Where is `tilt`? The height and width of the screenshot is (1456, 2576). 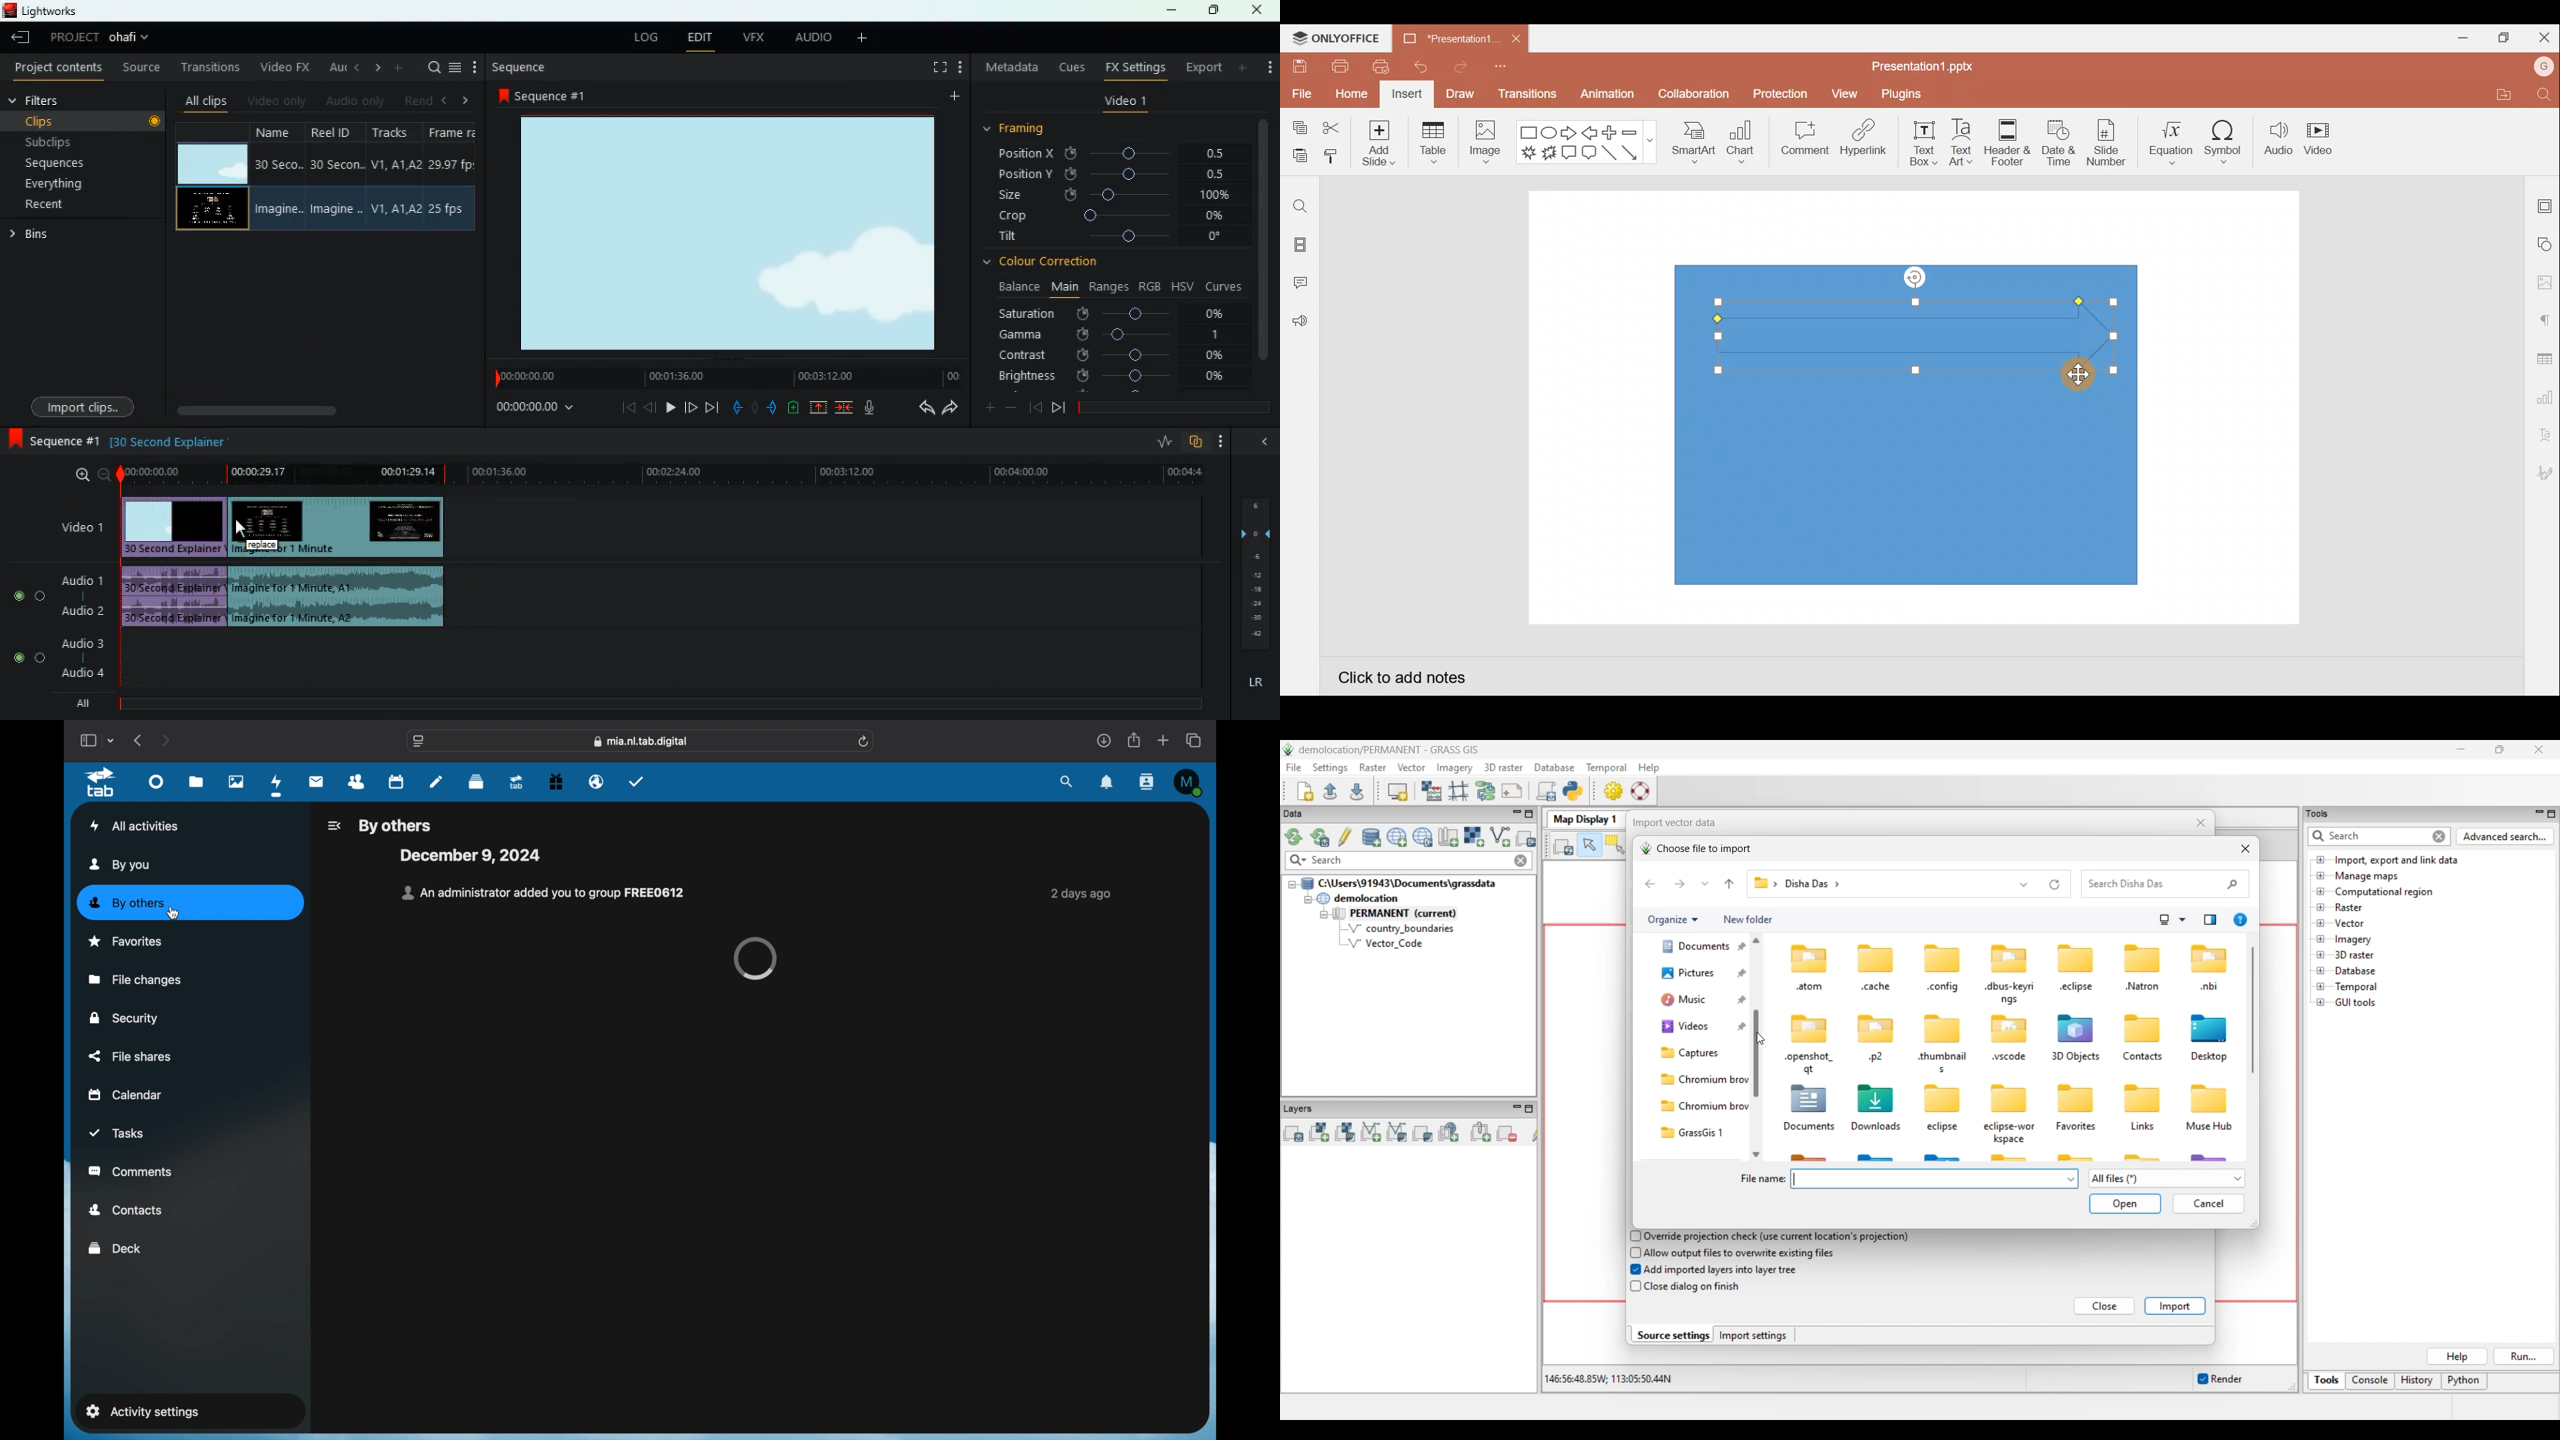
tilt is located at coordinates (1113, 238).